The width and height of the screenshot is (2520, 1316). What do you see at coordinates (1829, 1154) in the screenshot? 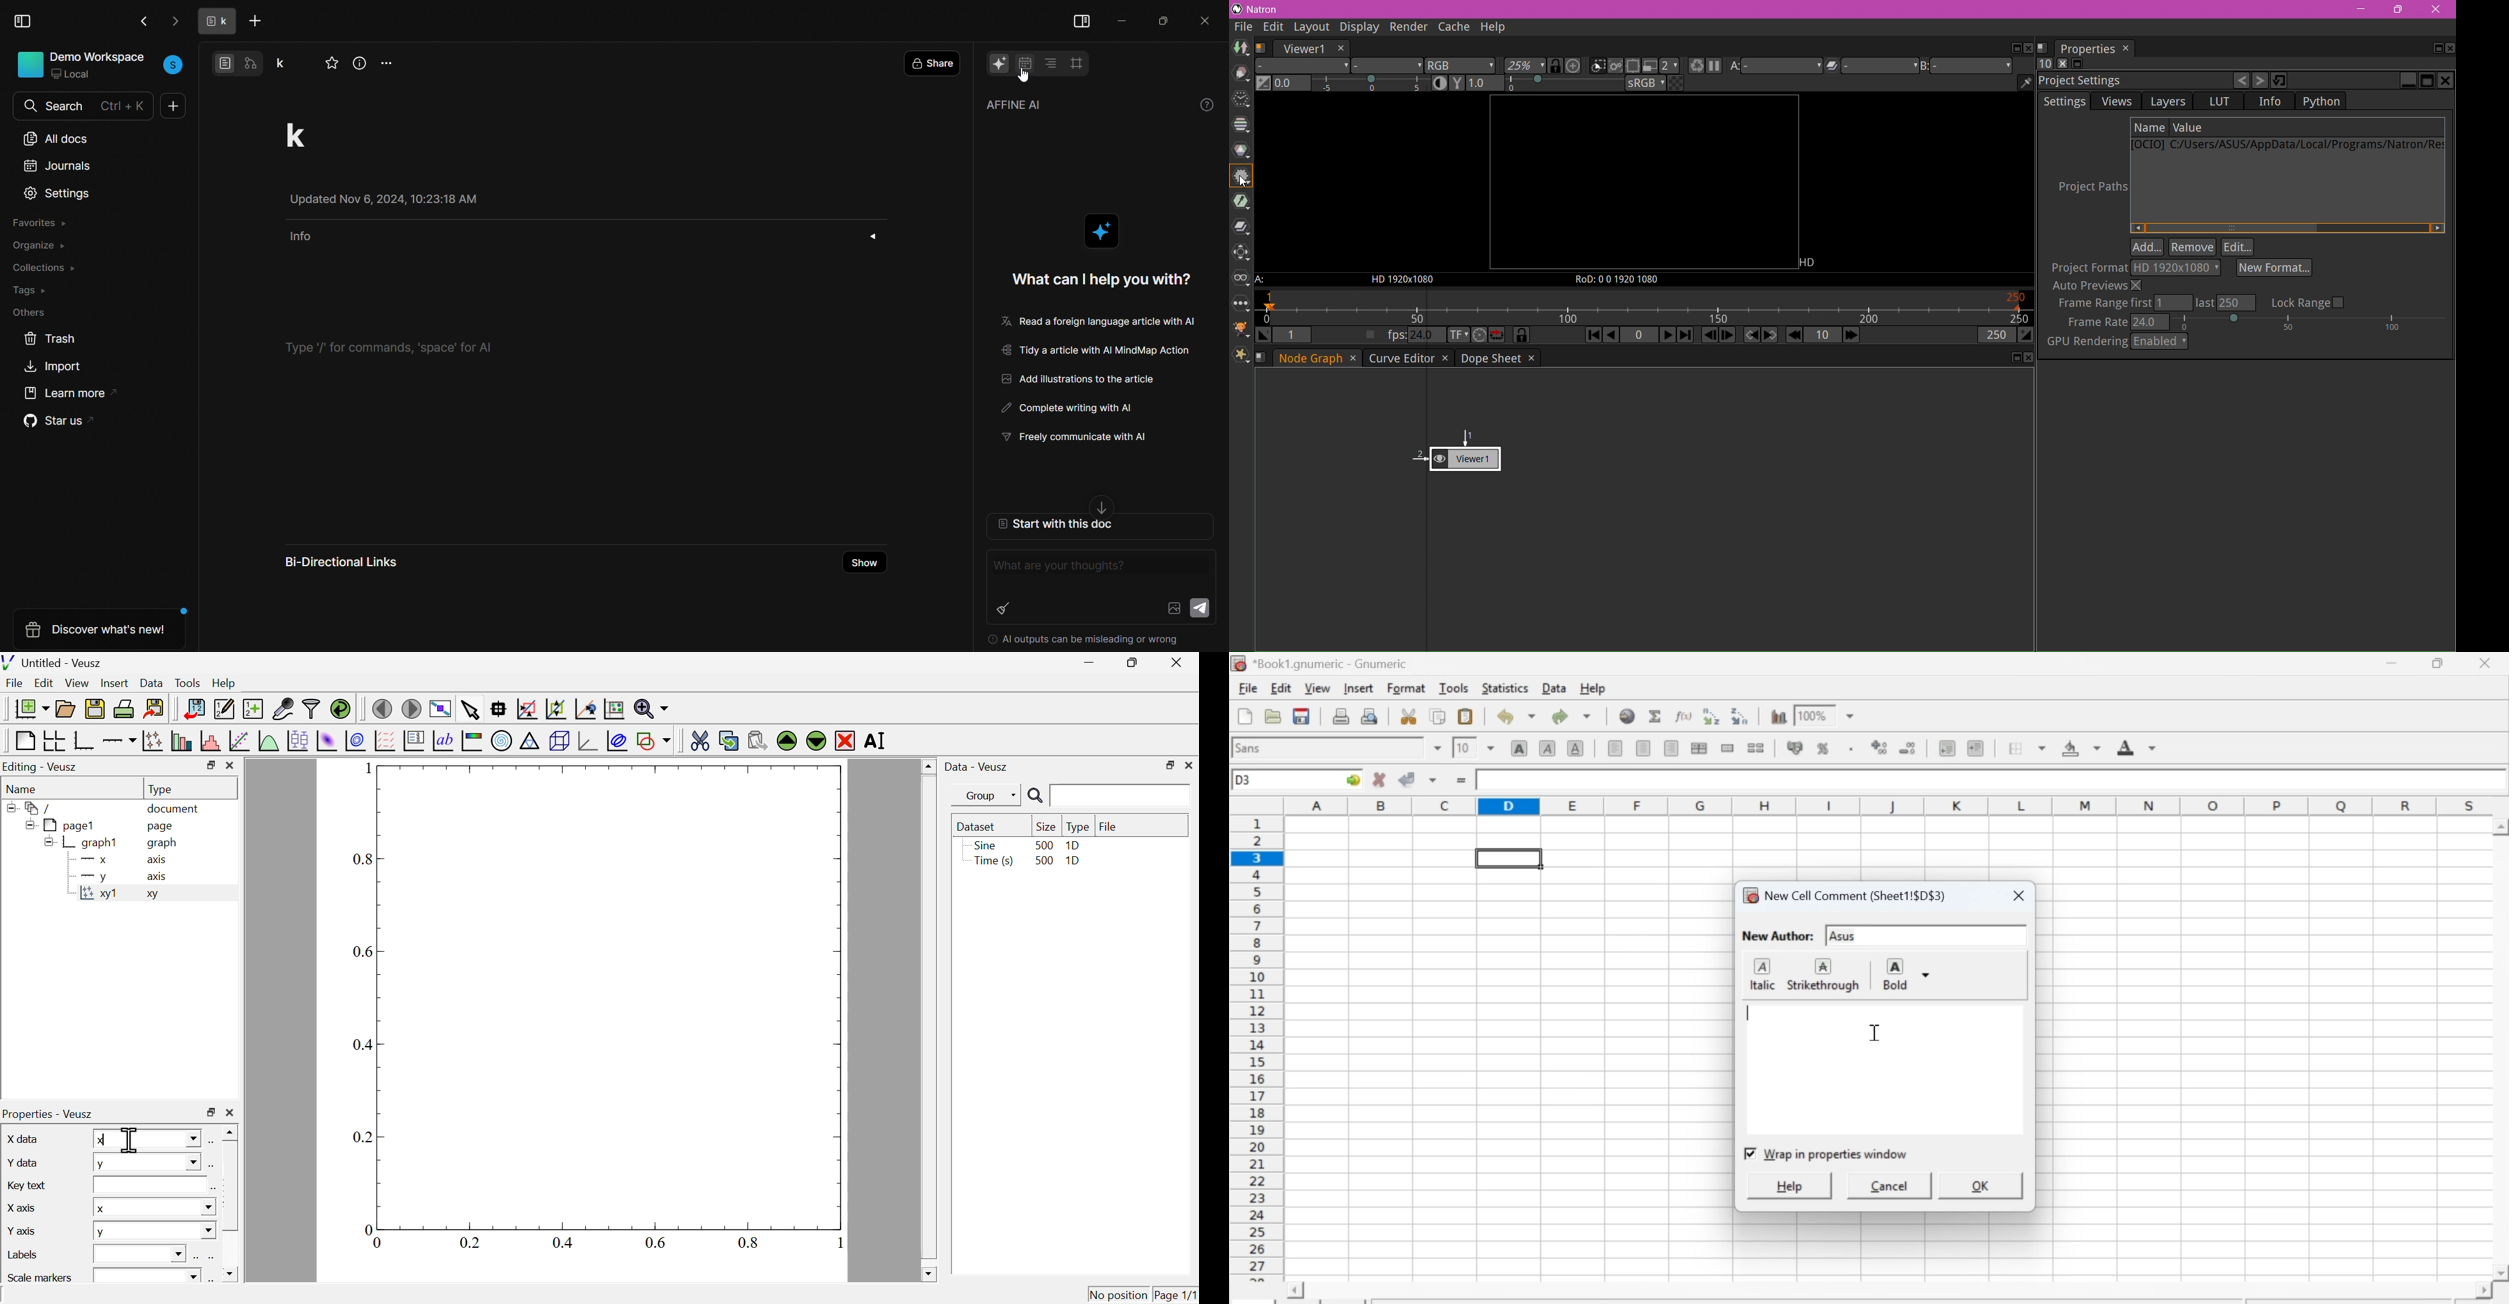
I see `checkbox` at bounding box center [1829, 1154].